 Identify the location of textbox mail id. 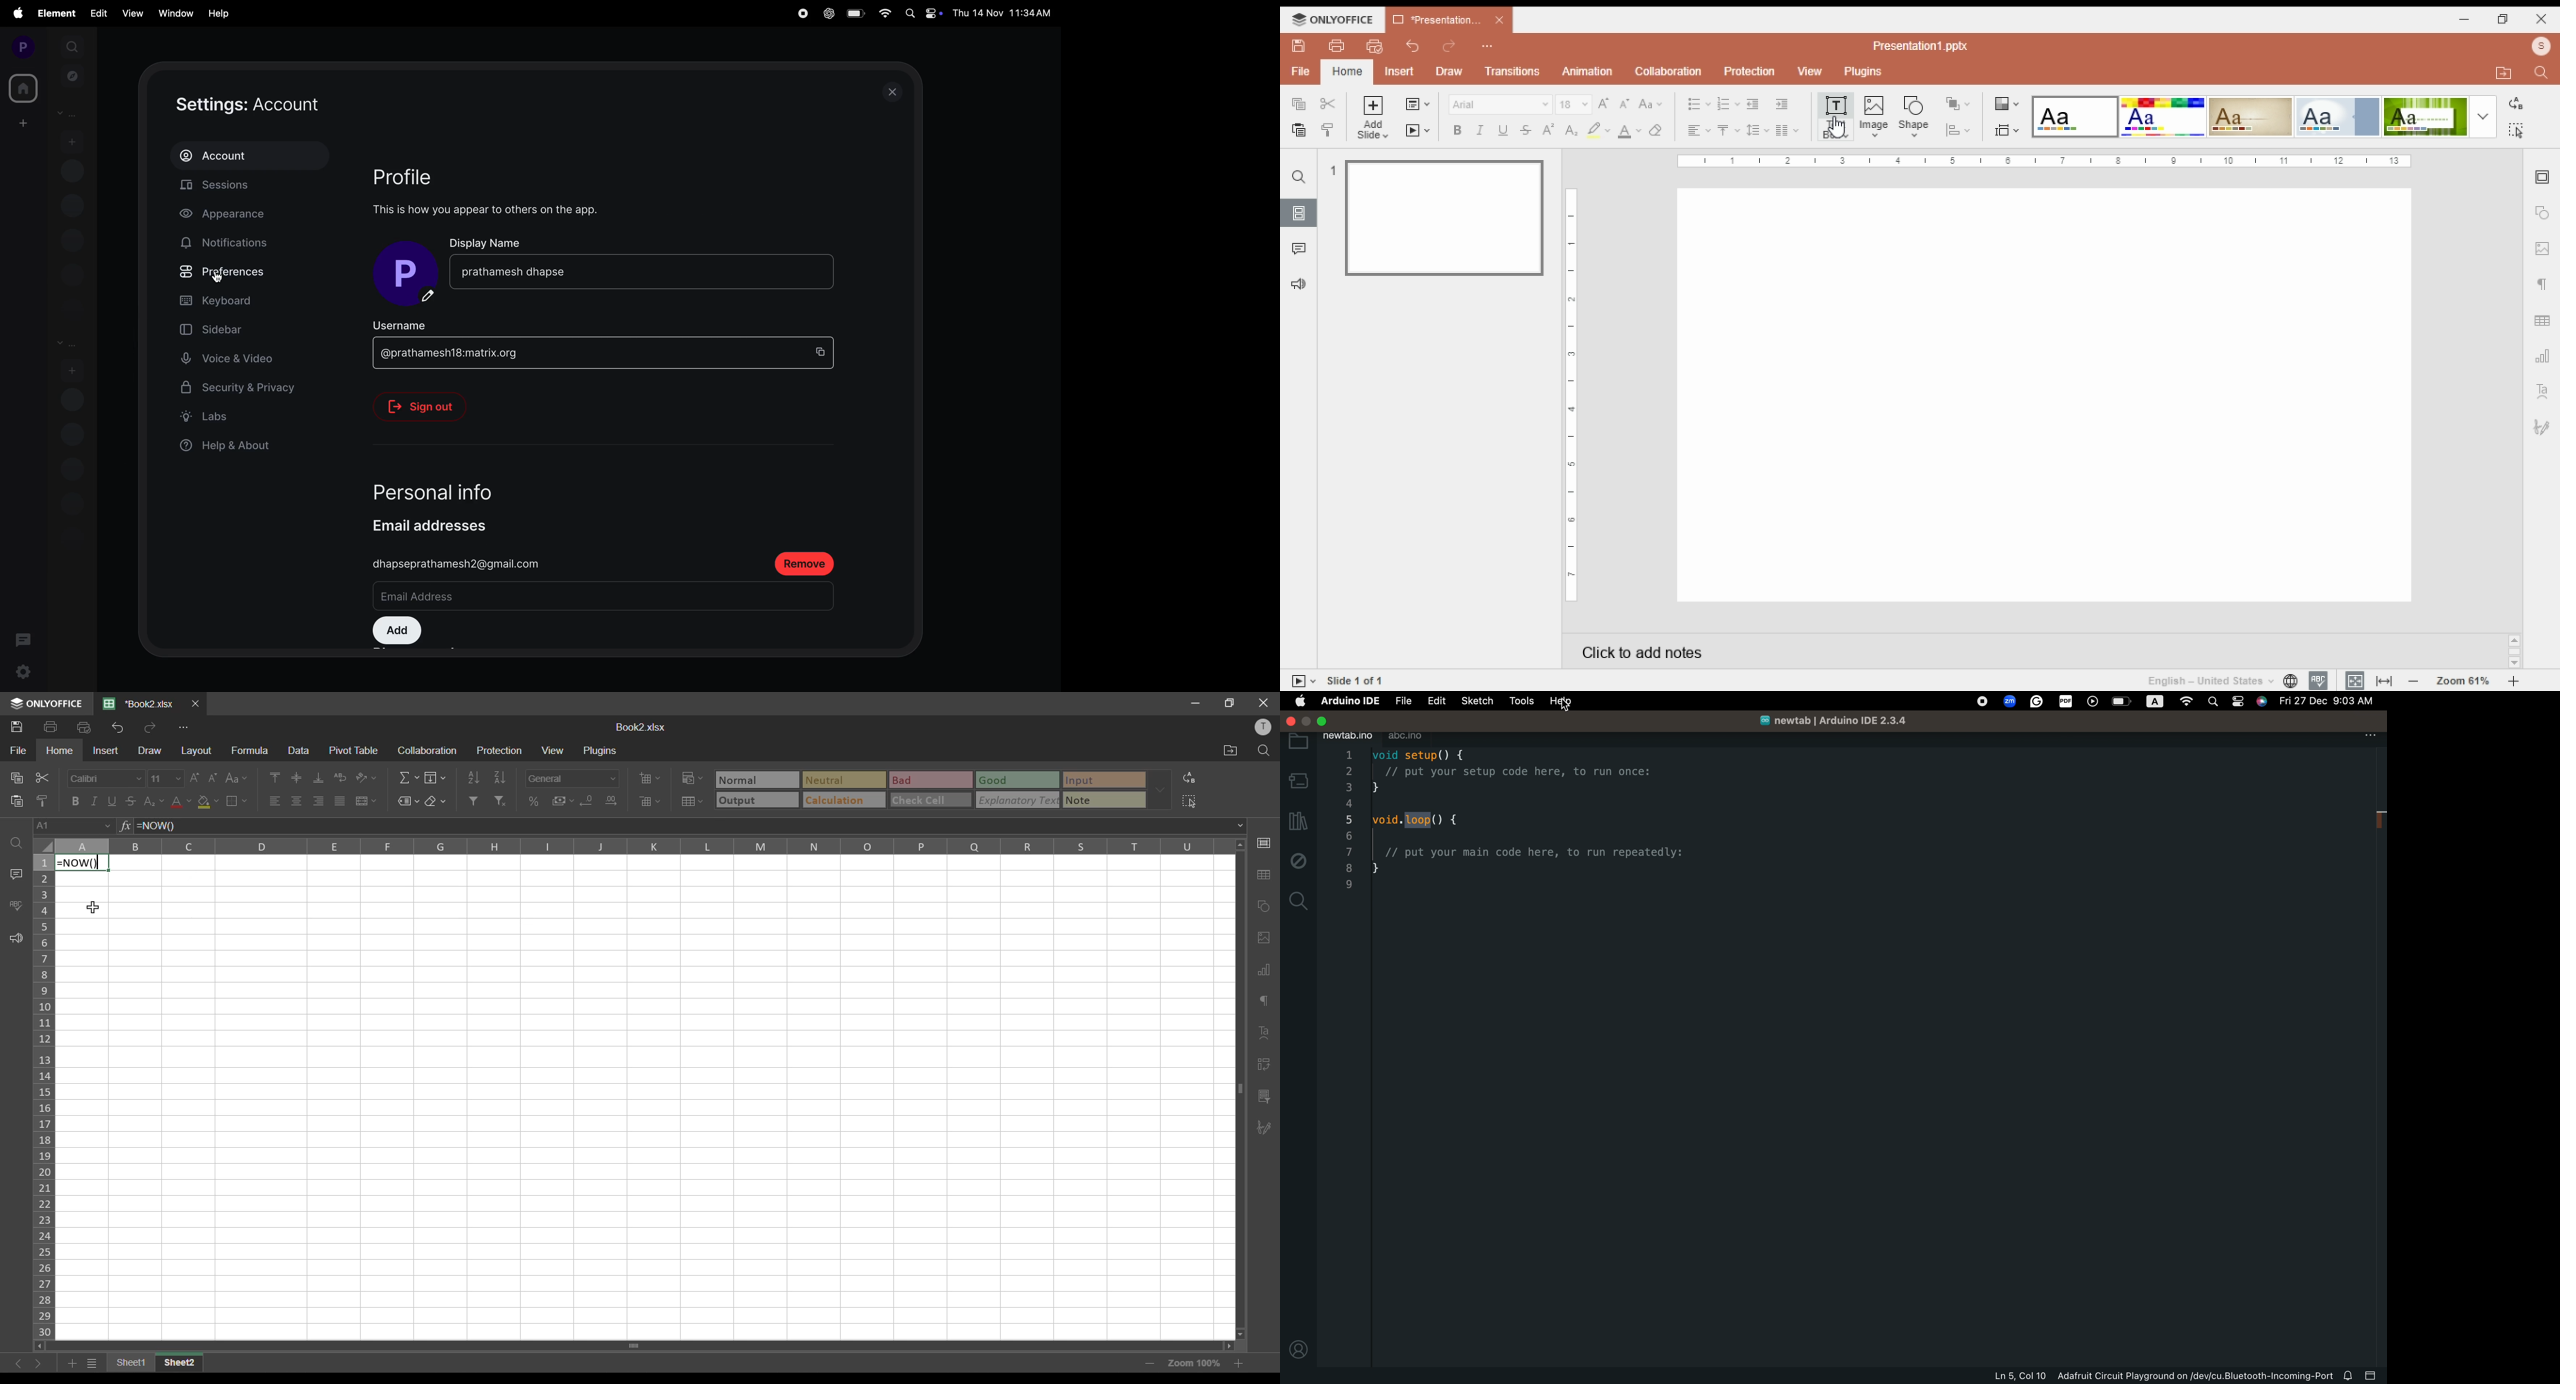
(603, 594).